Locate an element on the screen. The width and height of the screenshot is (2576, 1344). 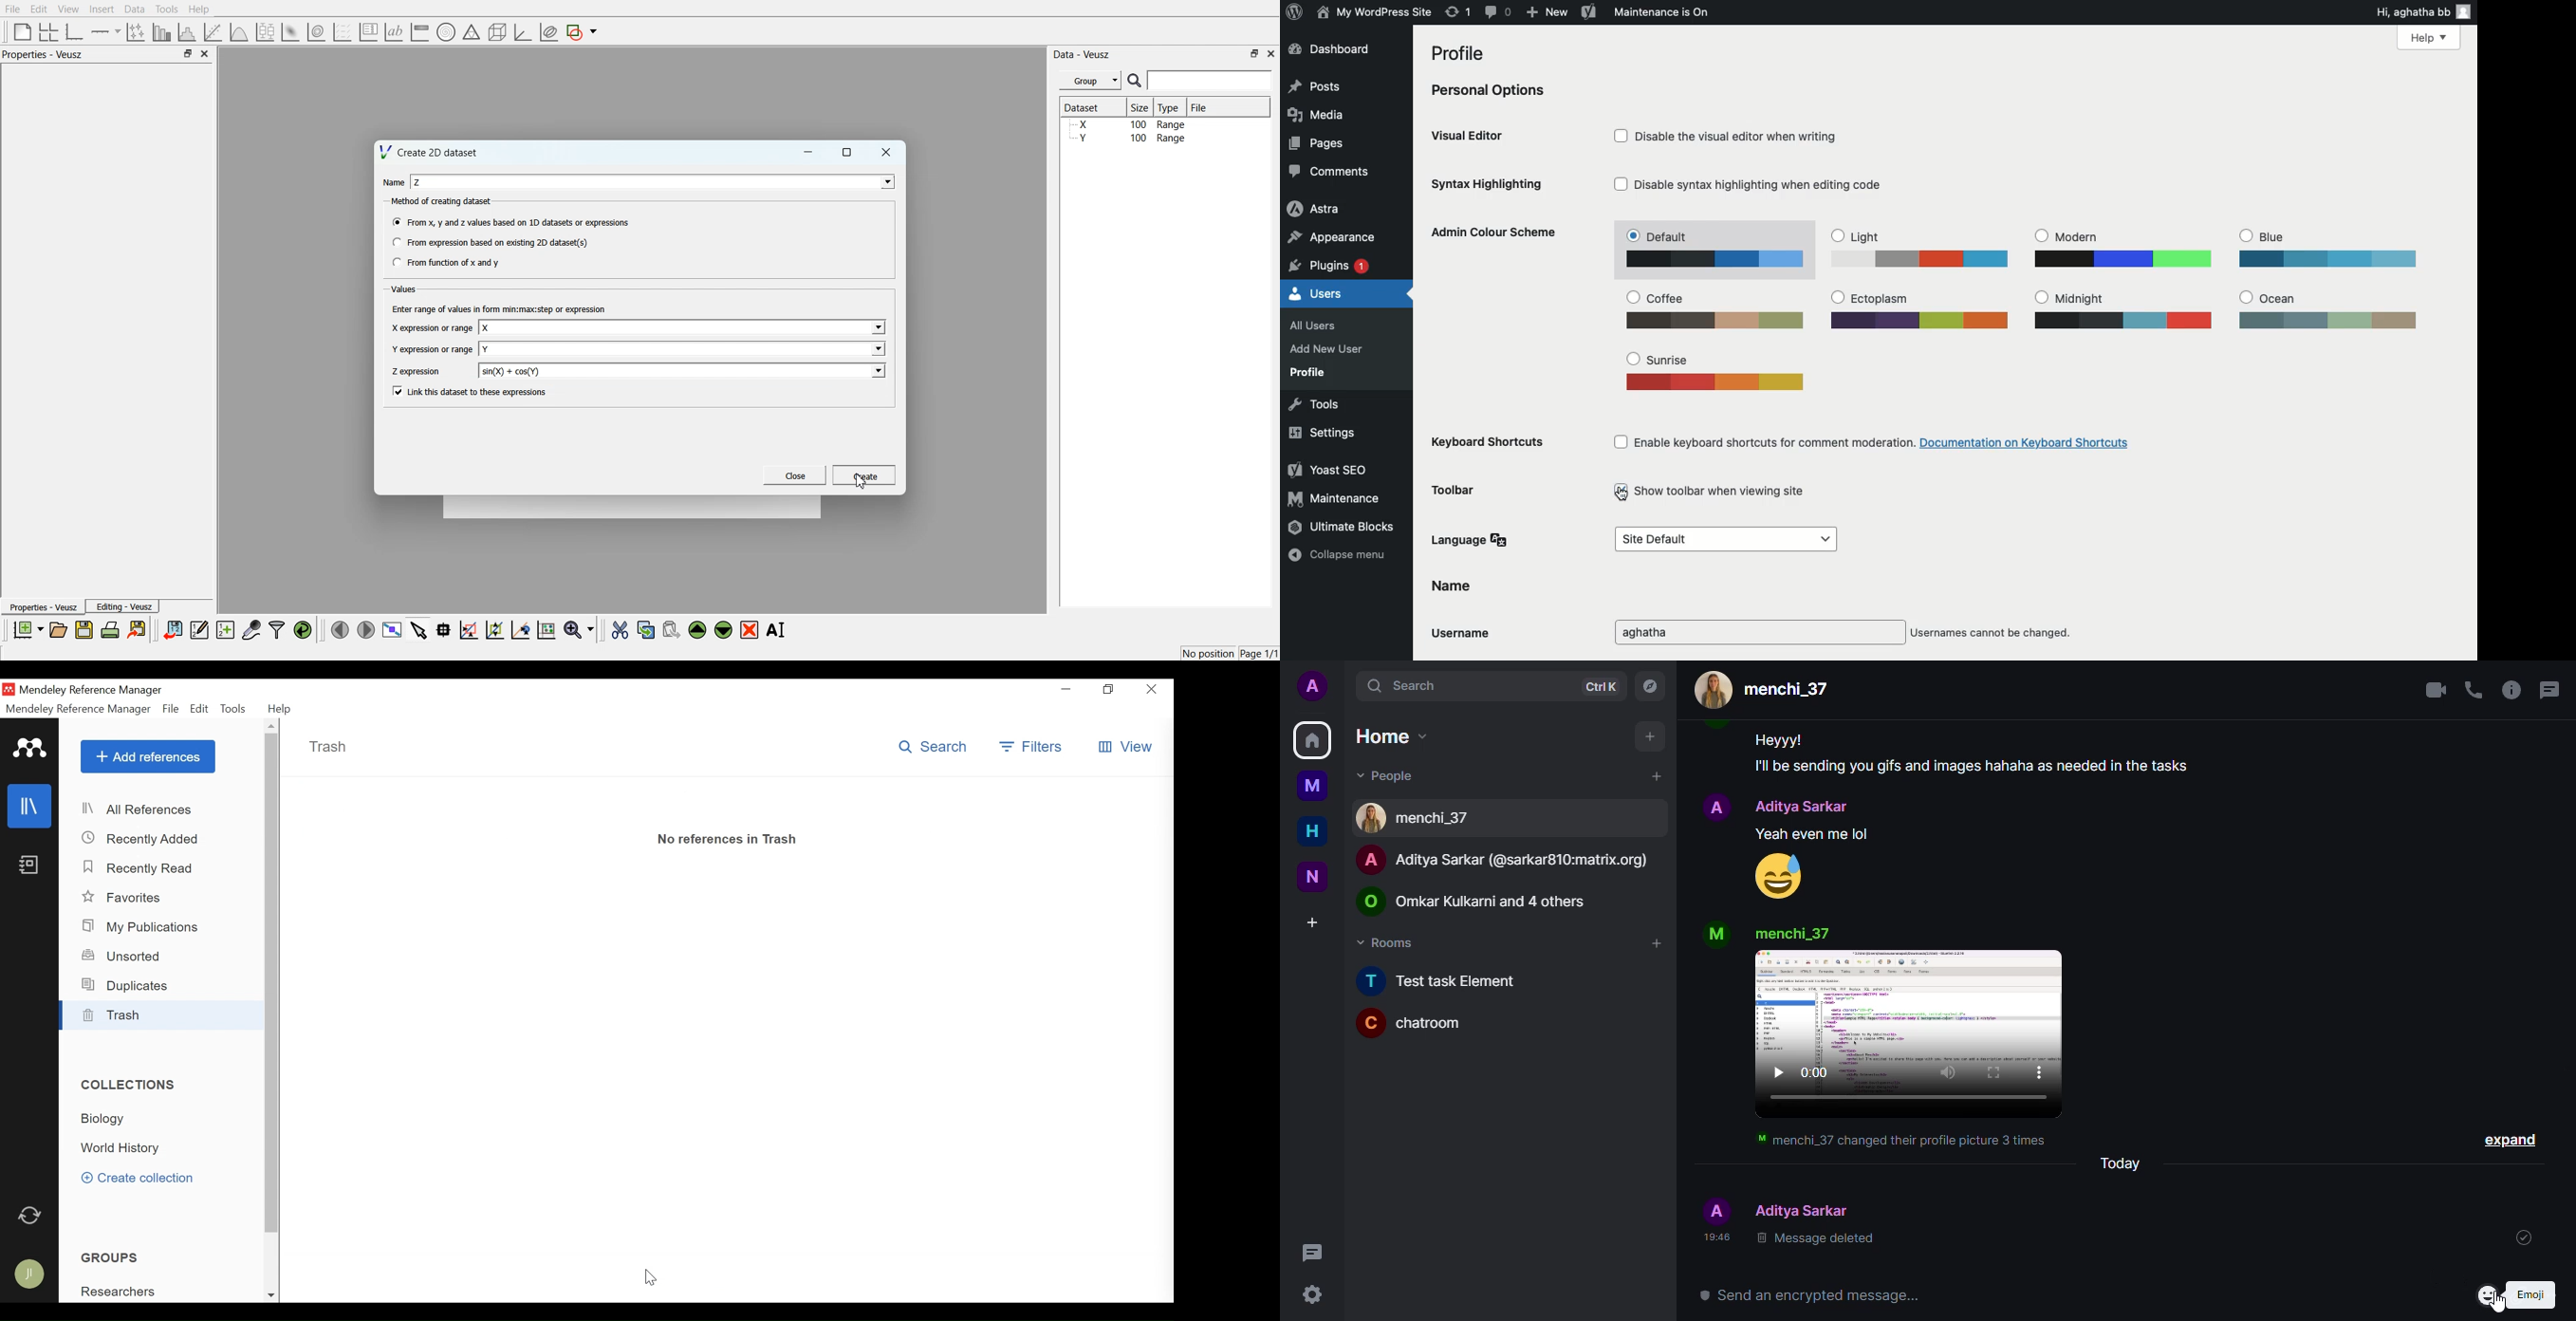
}  Zexpression is located at coordinates (418, 372).